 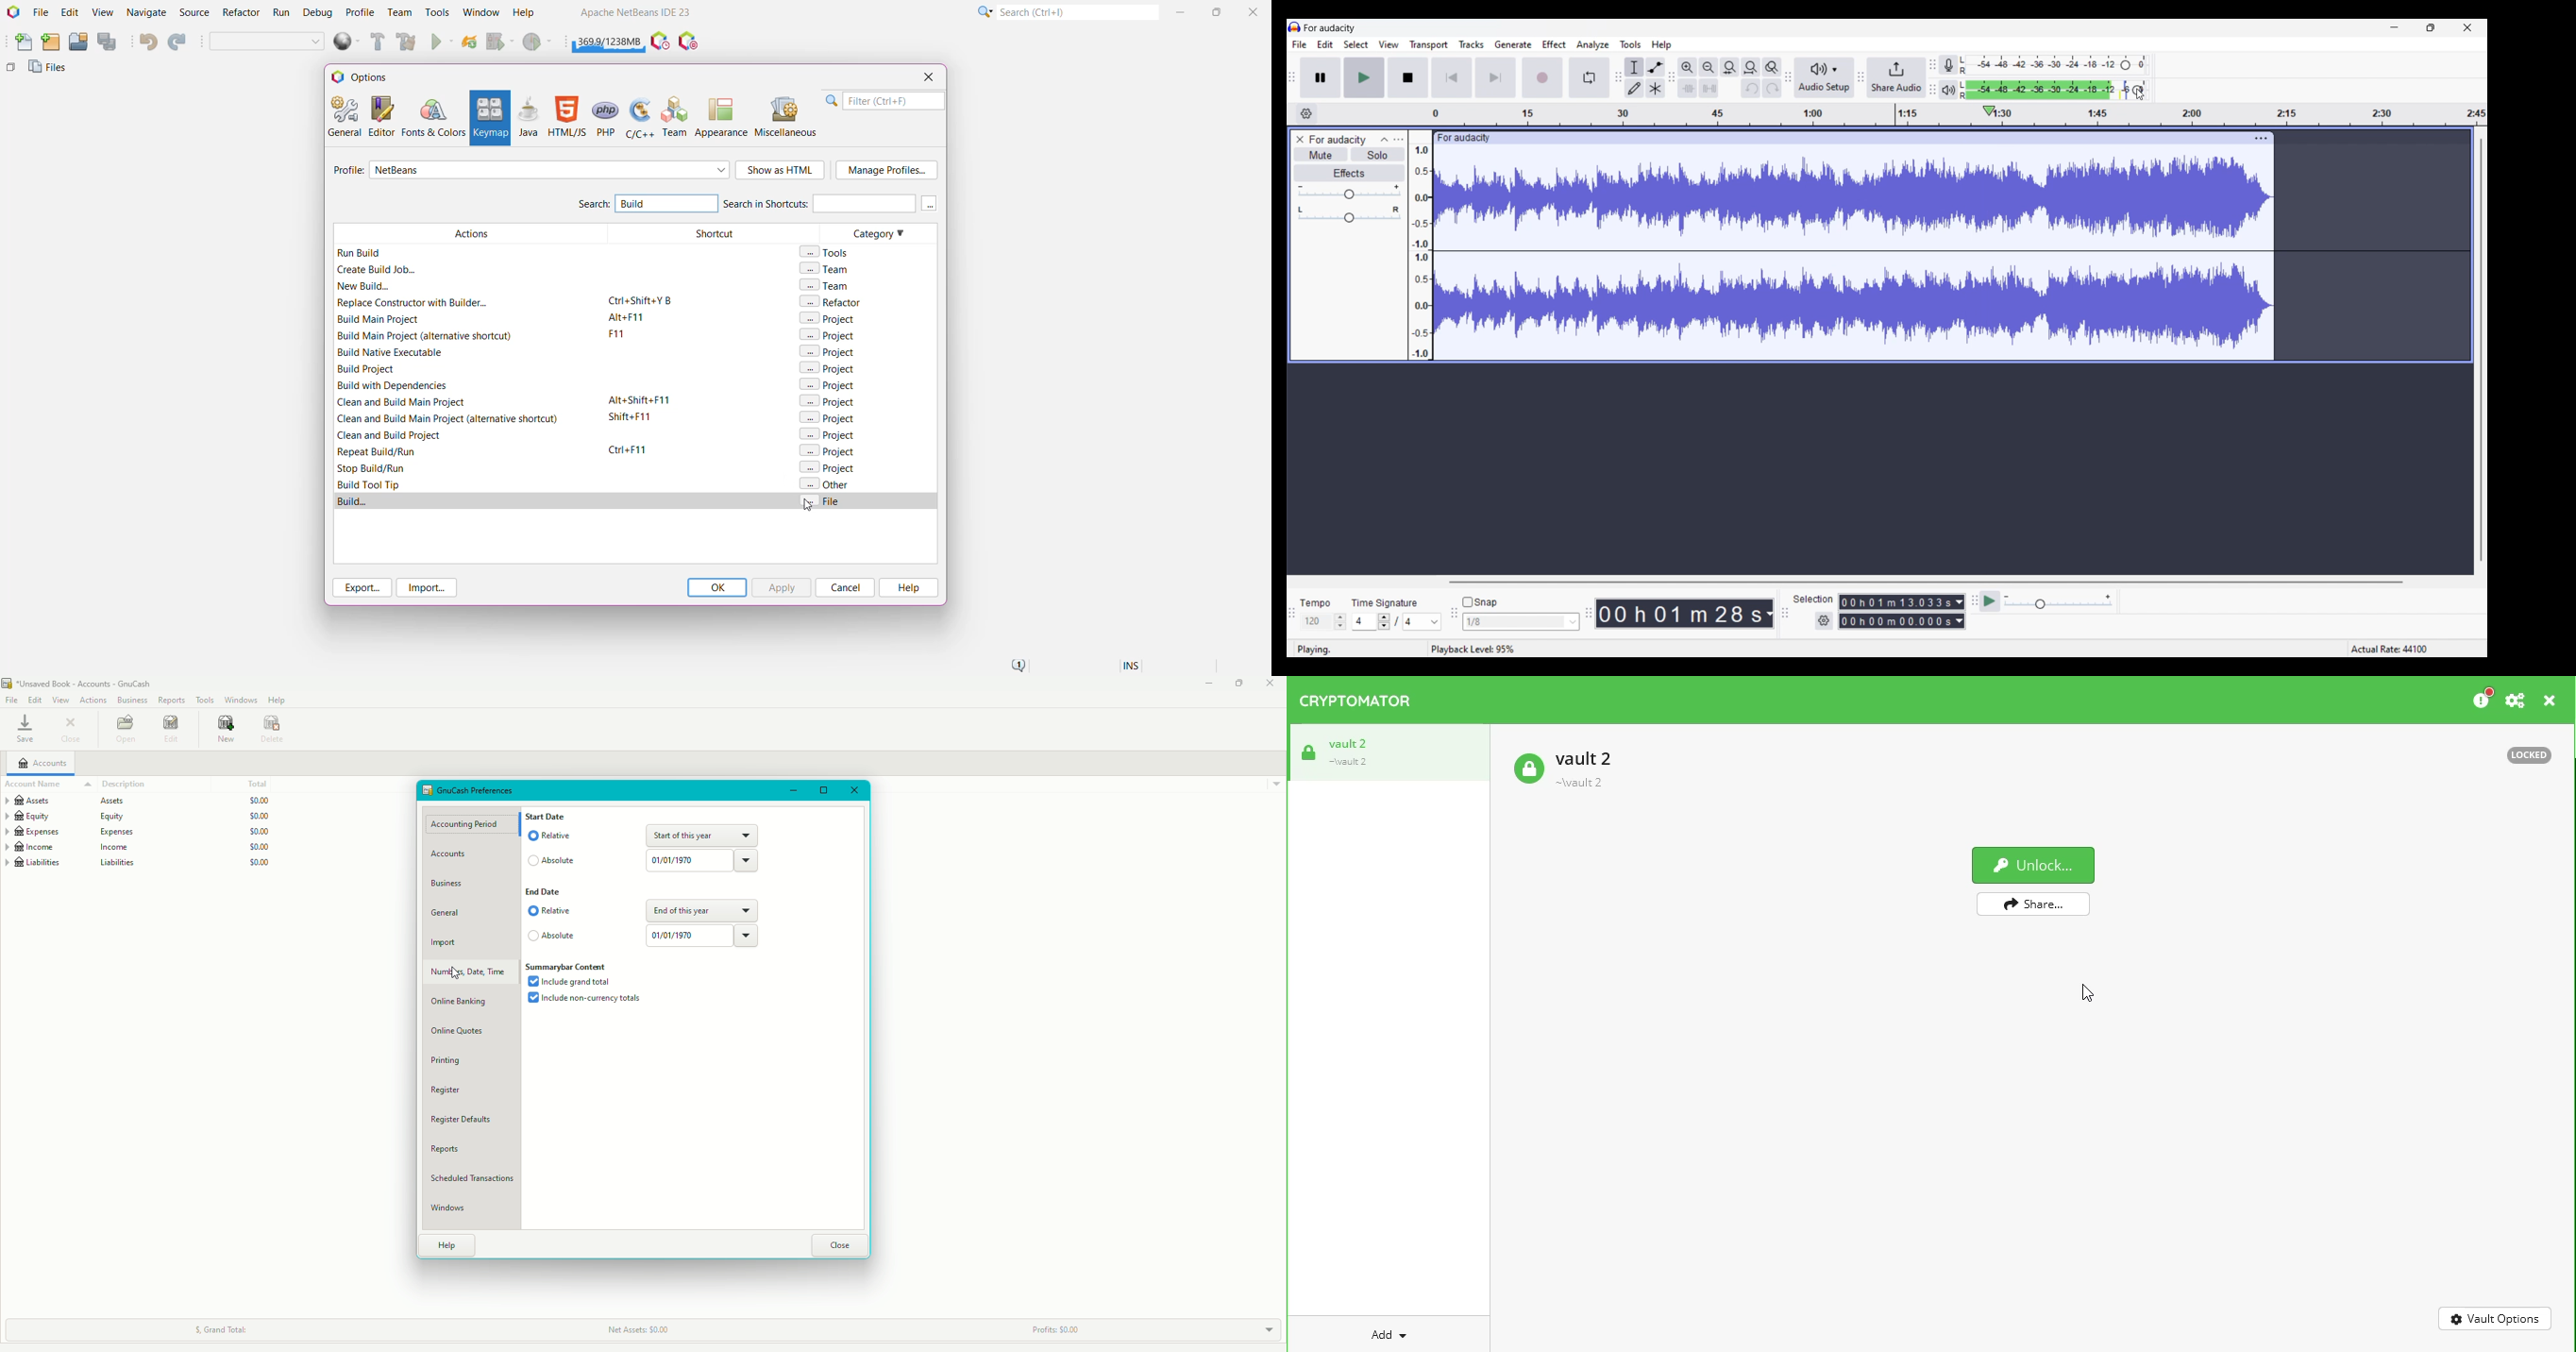 What do you see at coordinates (450, 1150) in the screenshot?
I see `Reports` at bounding box center [450, 1150].